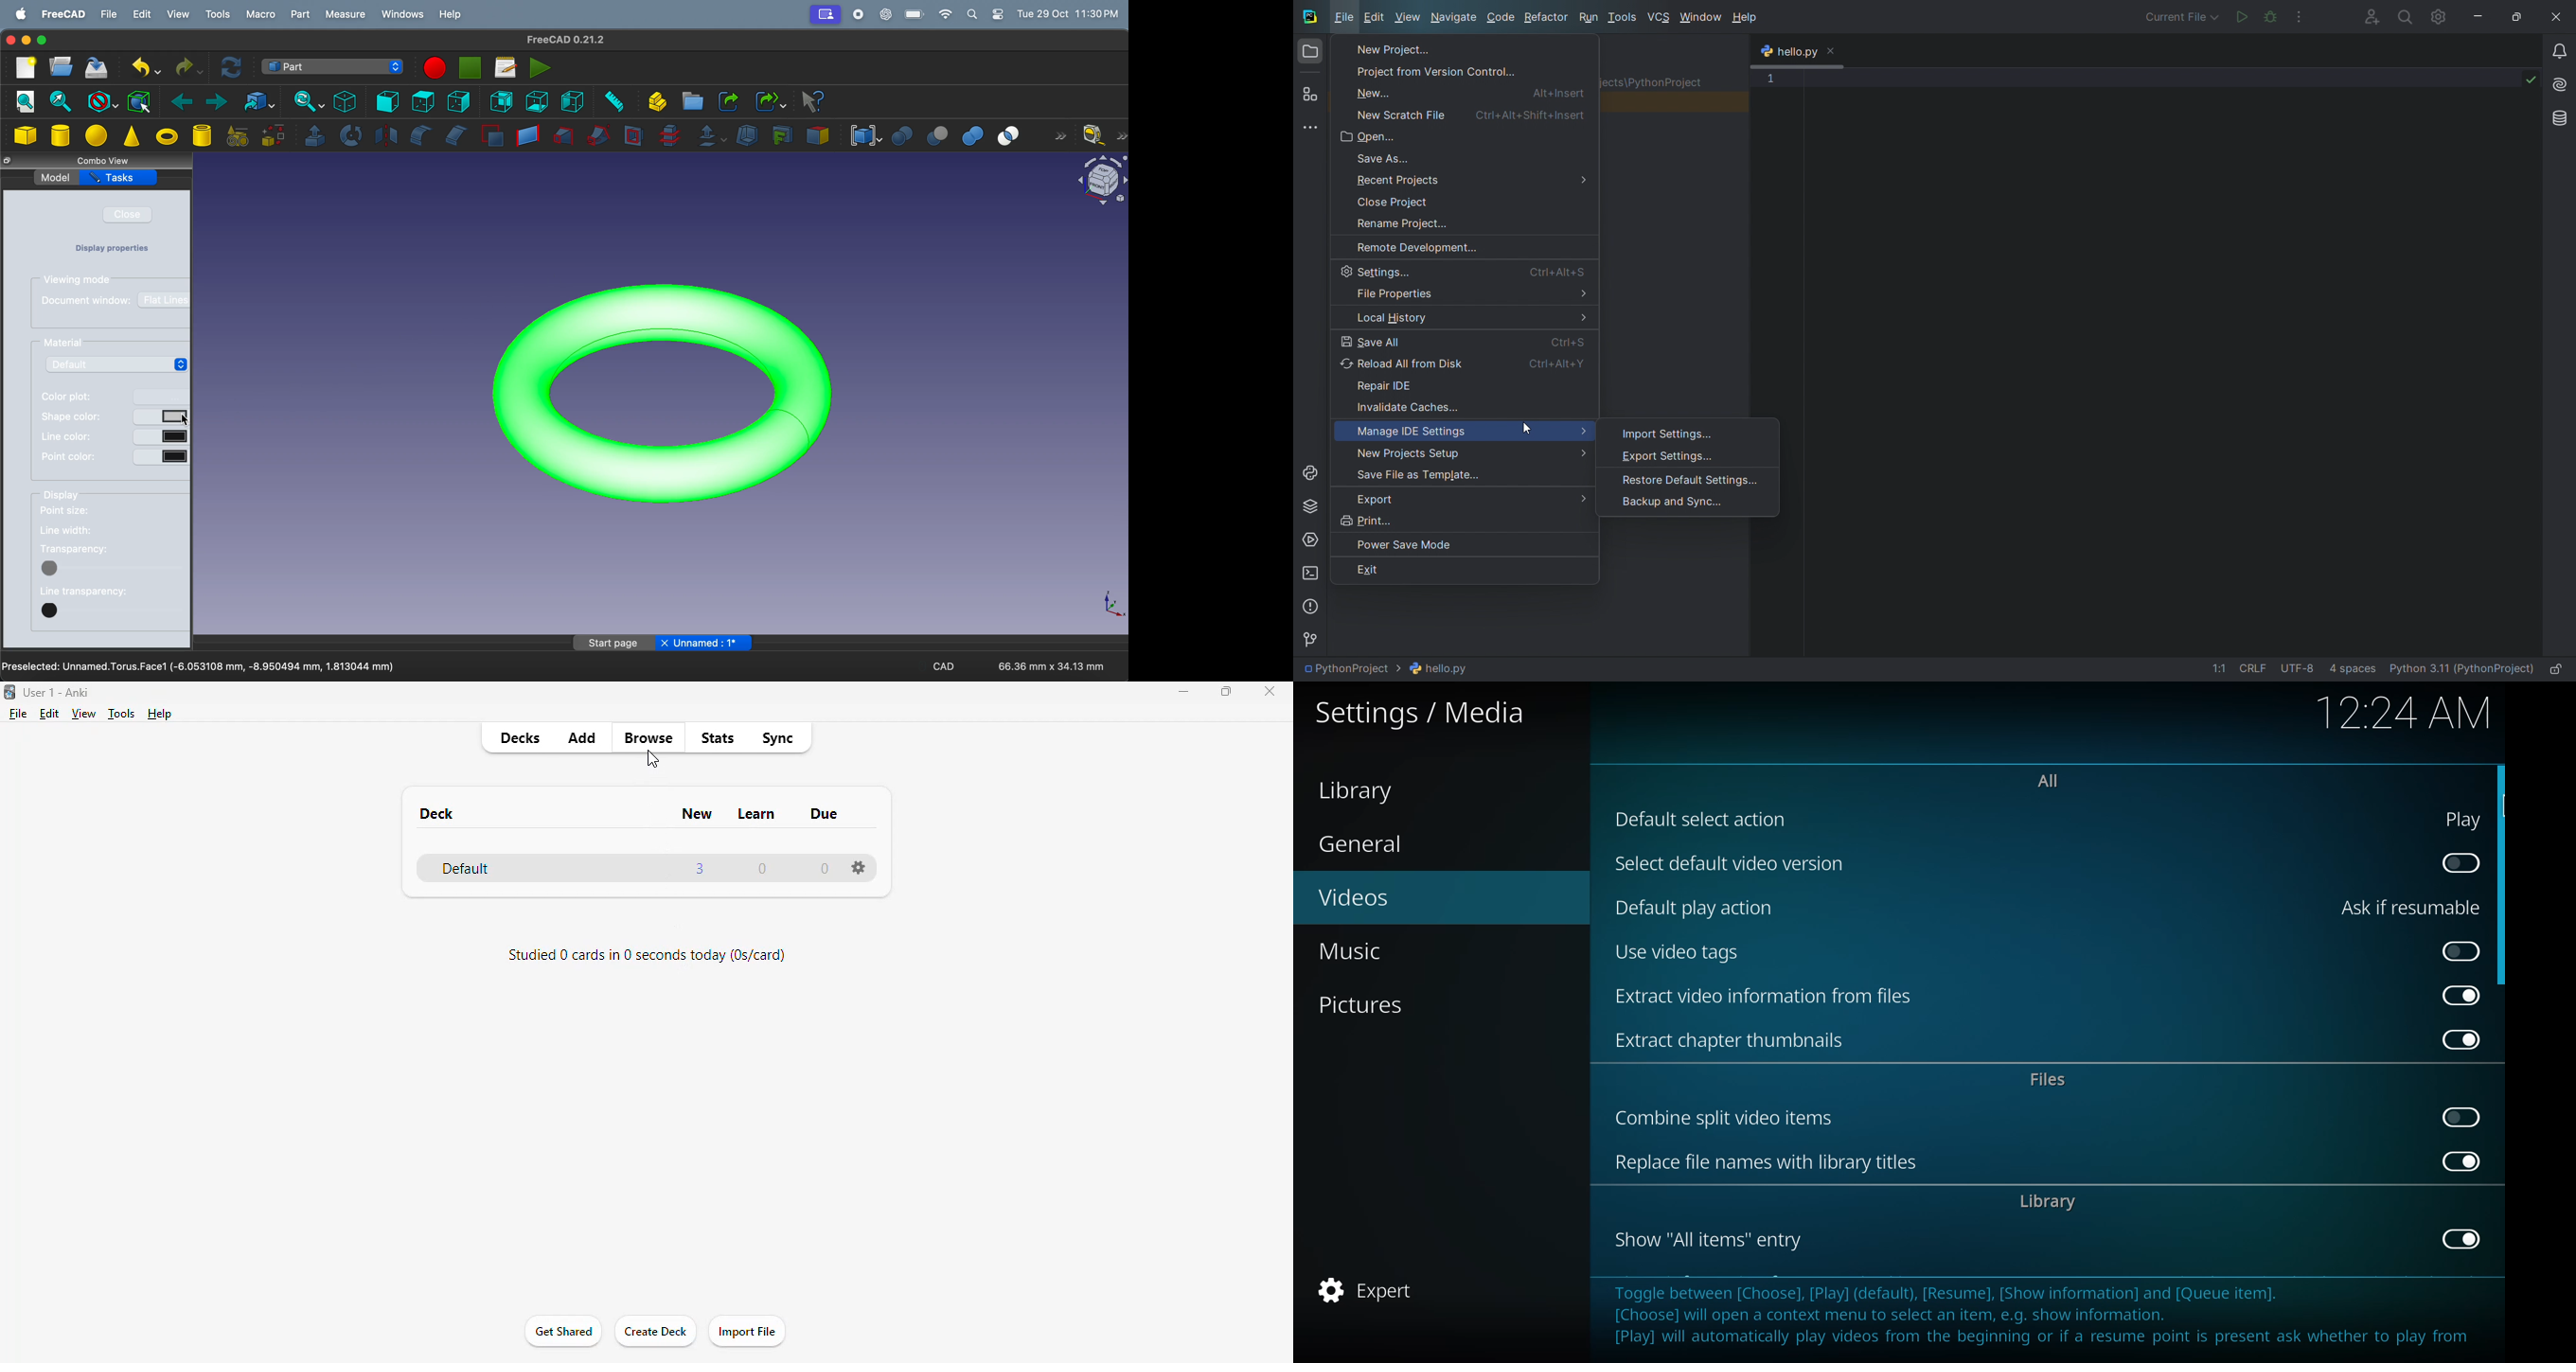 The image size is (2576, 1372). What do you see at coordinates (669, 136) in the screenshot?
I see `cross section` at bounding box center [669, 136].